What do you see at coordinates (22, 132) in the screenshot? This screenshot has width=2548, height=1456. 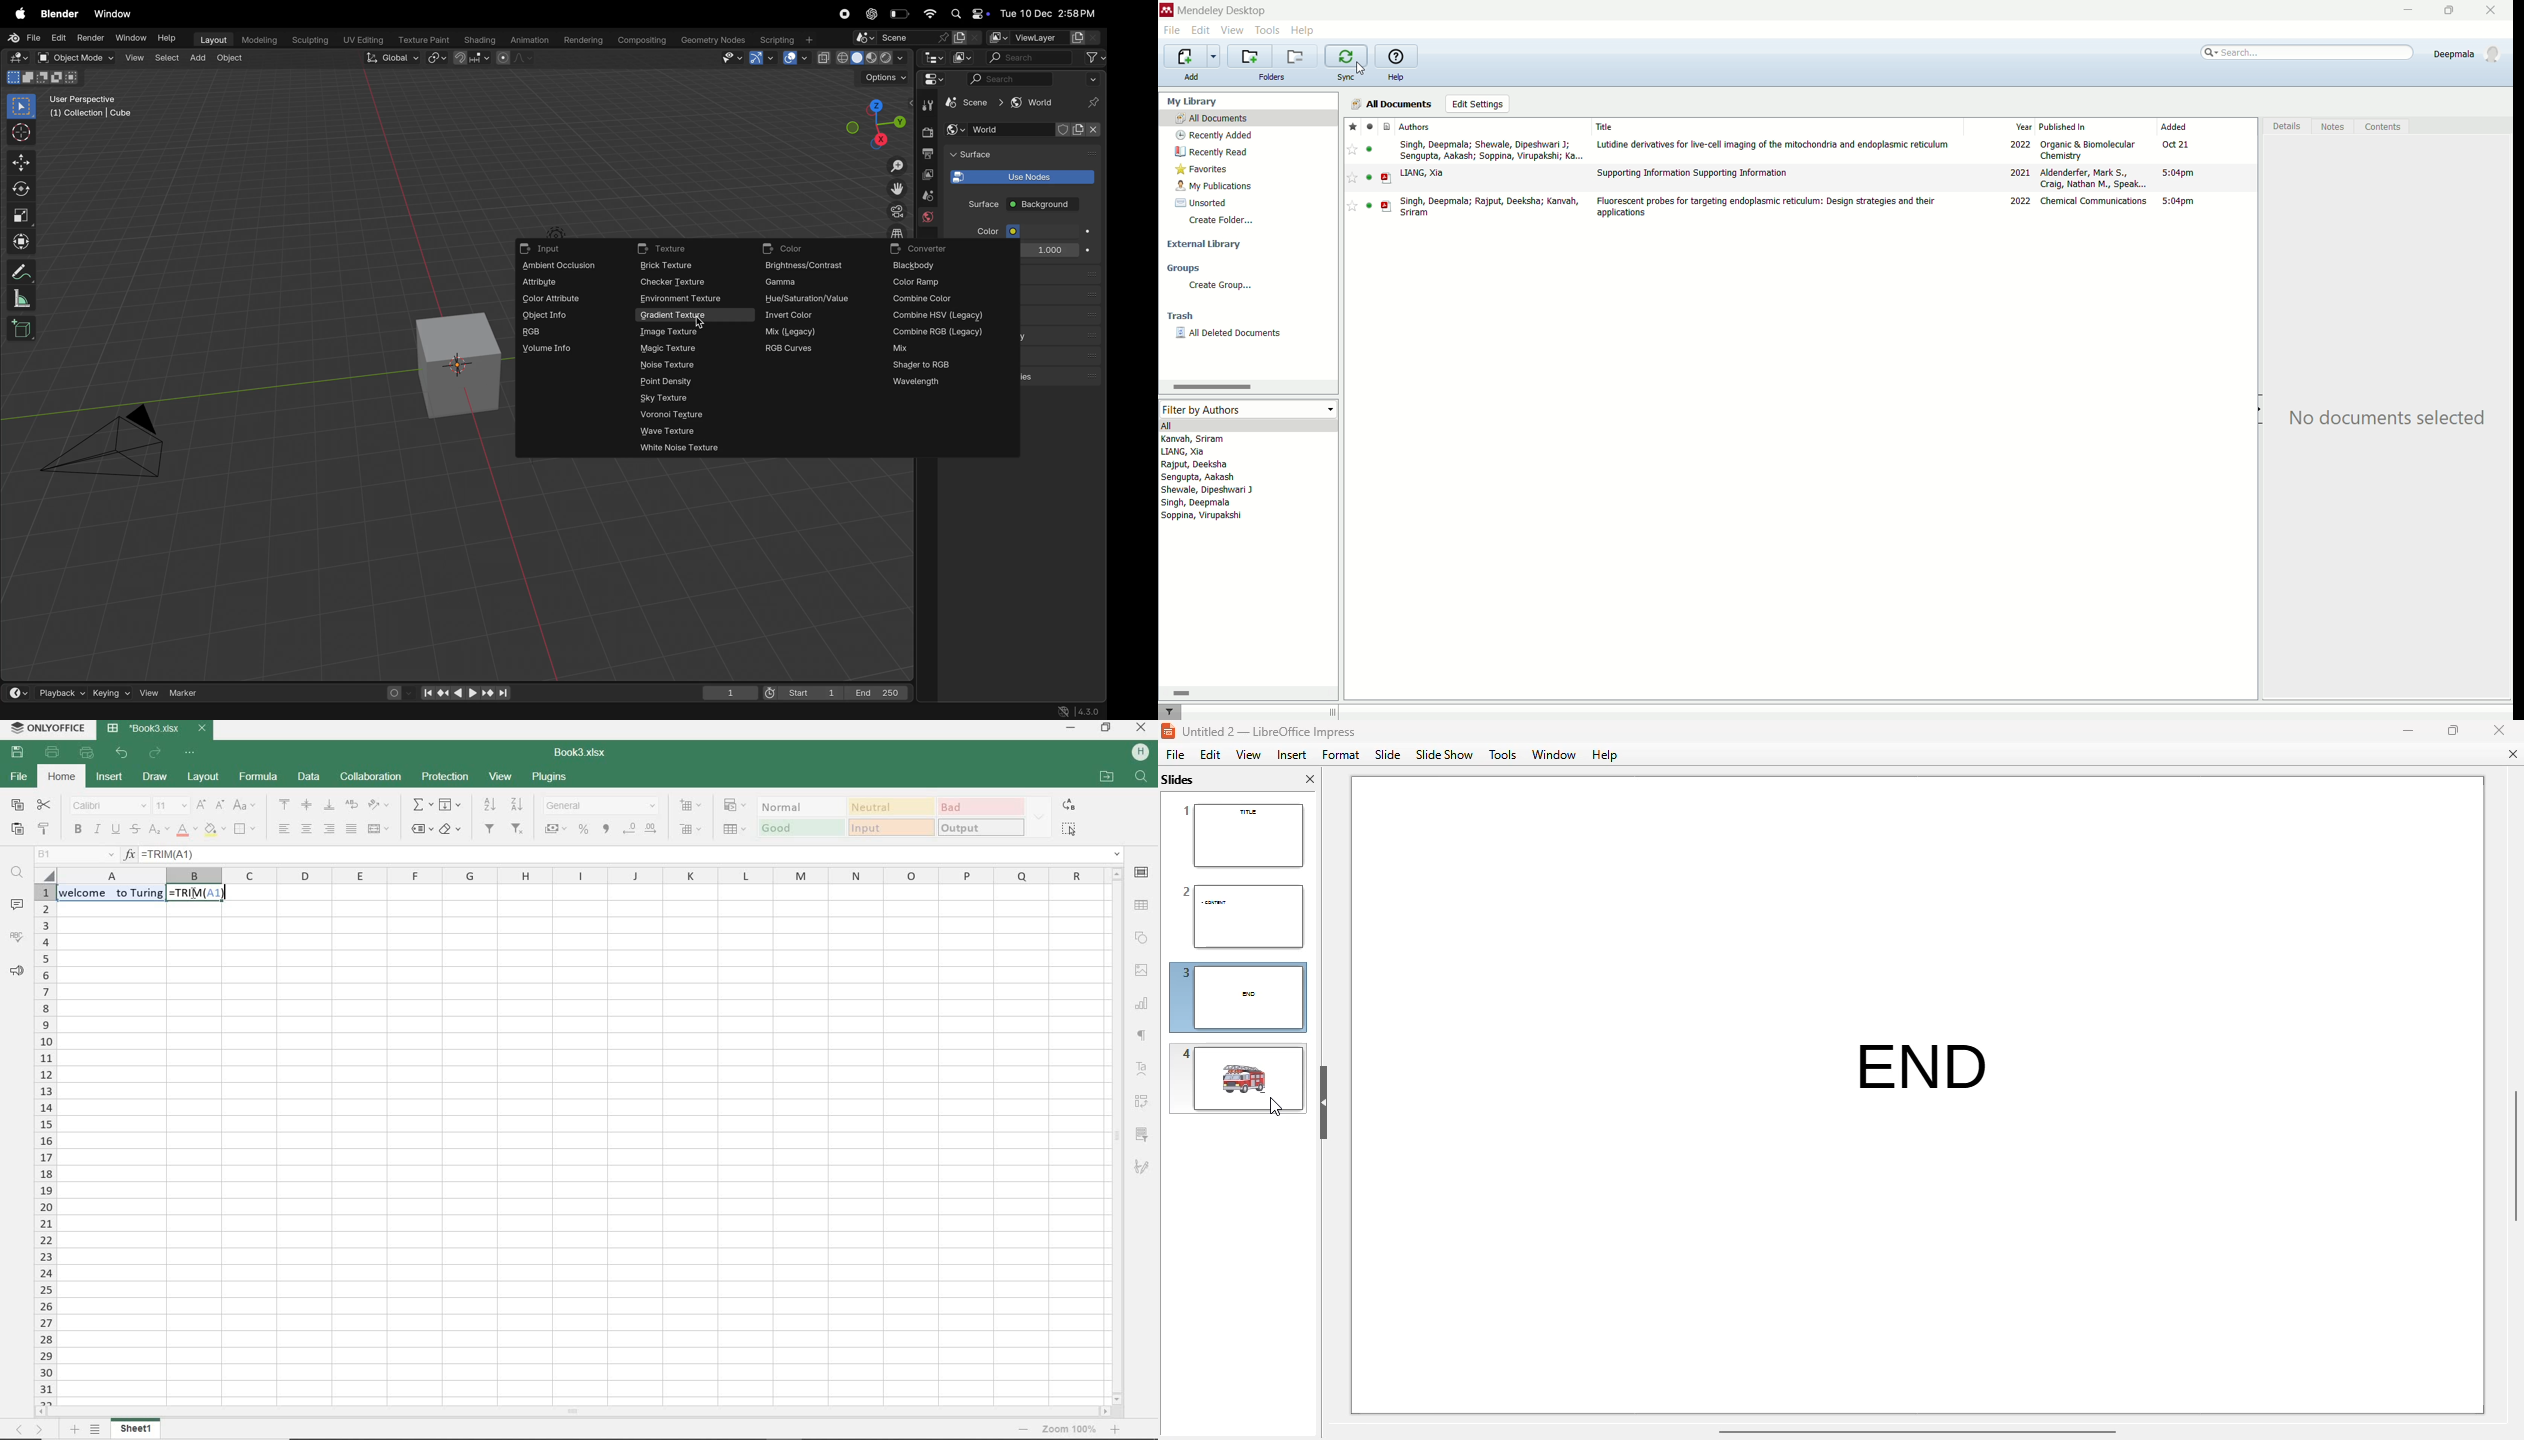 I see `cursor` at bounding box center [22, 132].